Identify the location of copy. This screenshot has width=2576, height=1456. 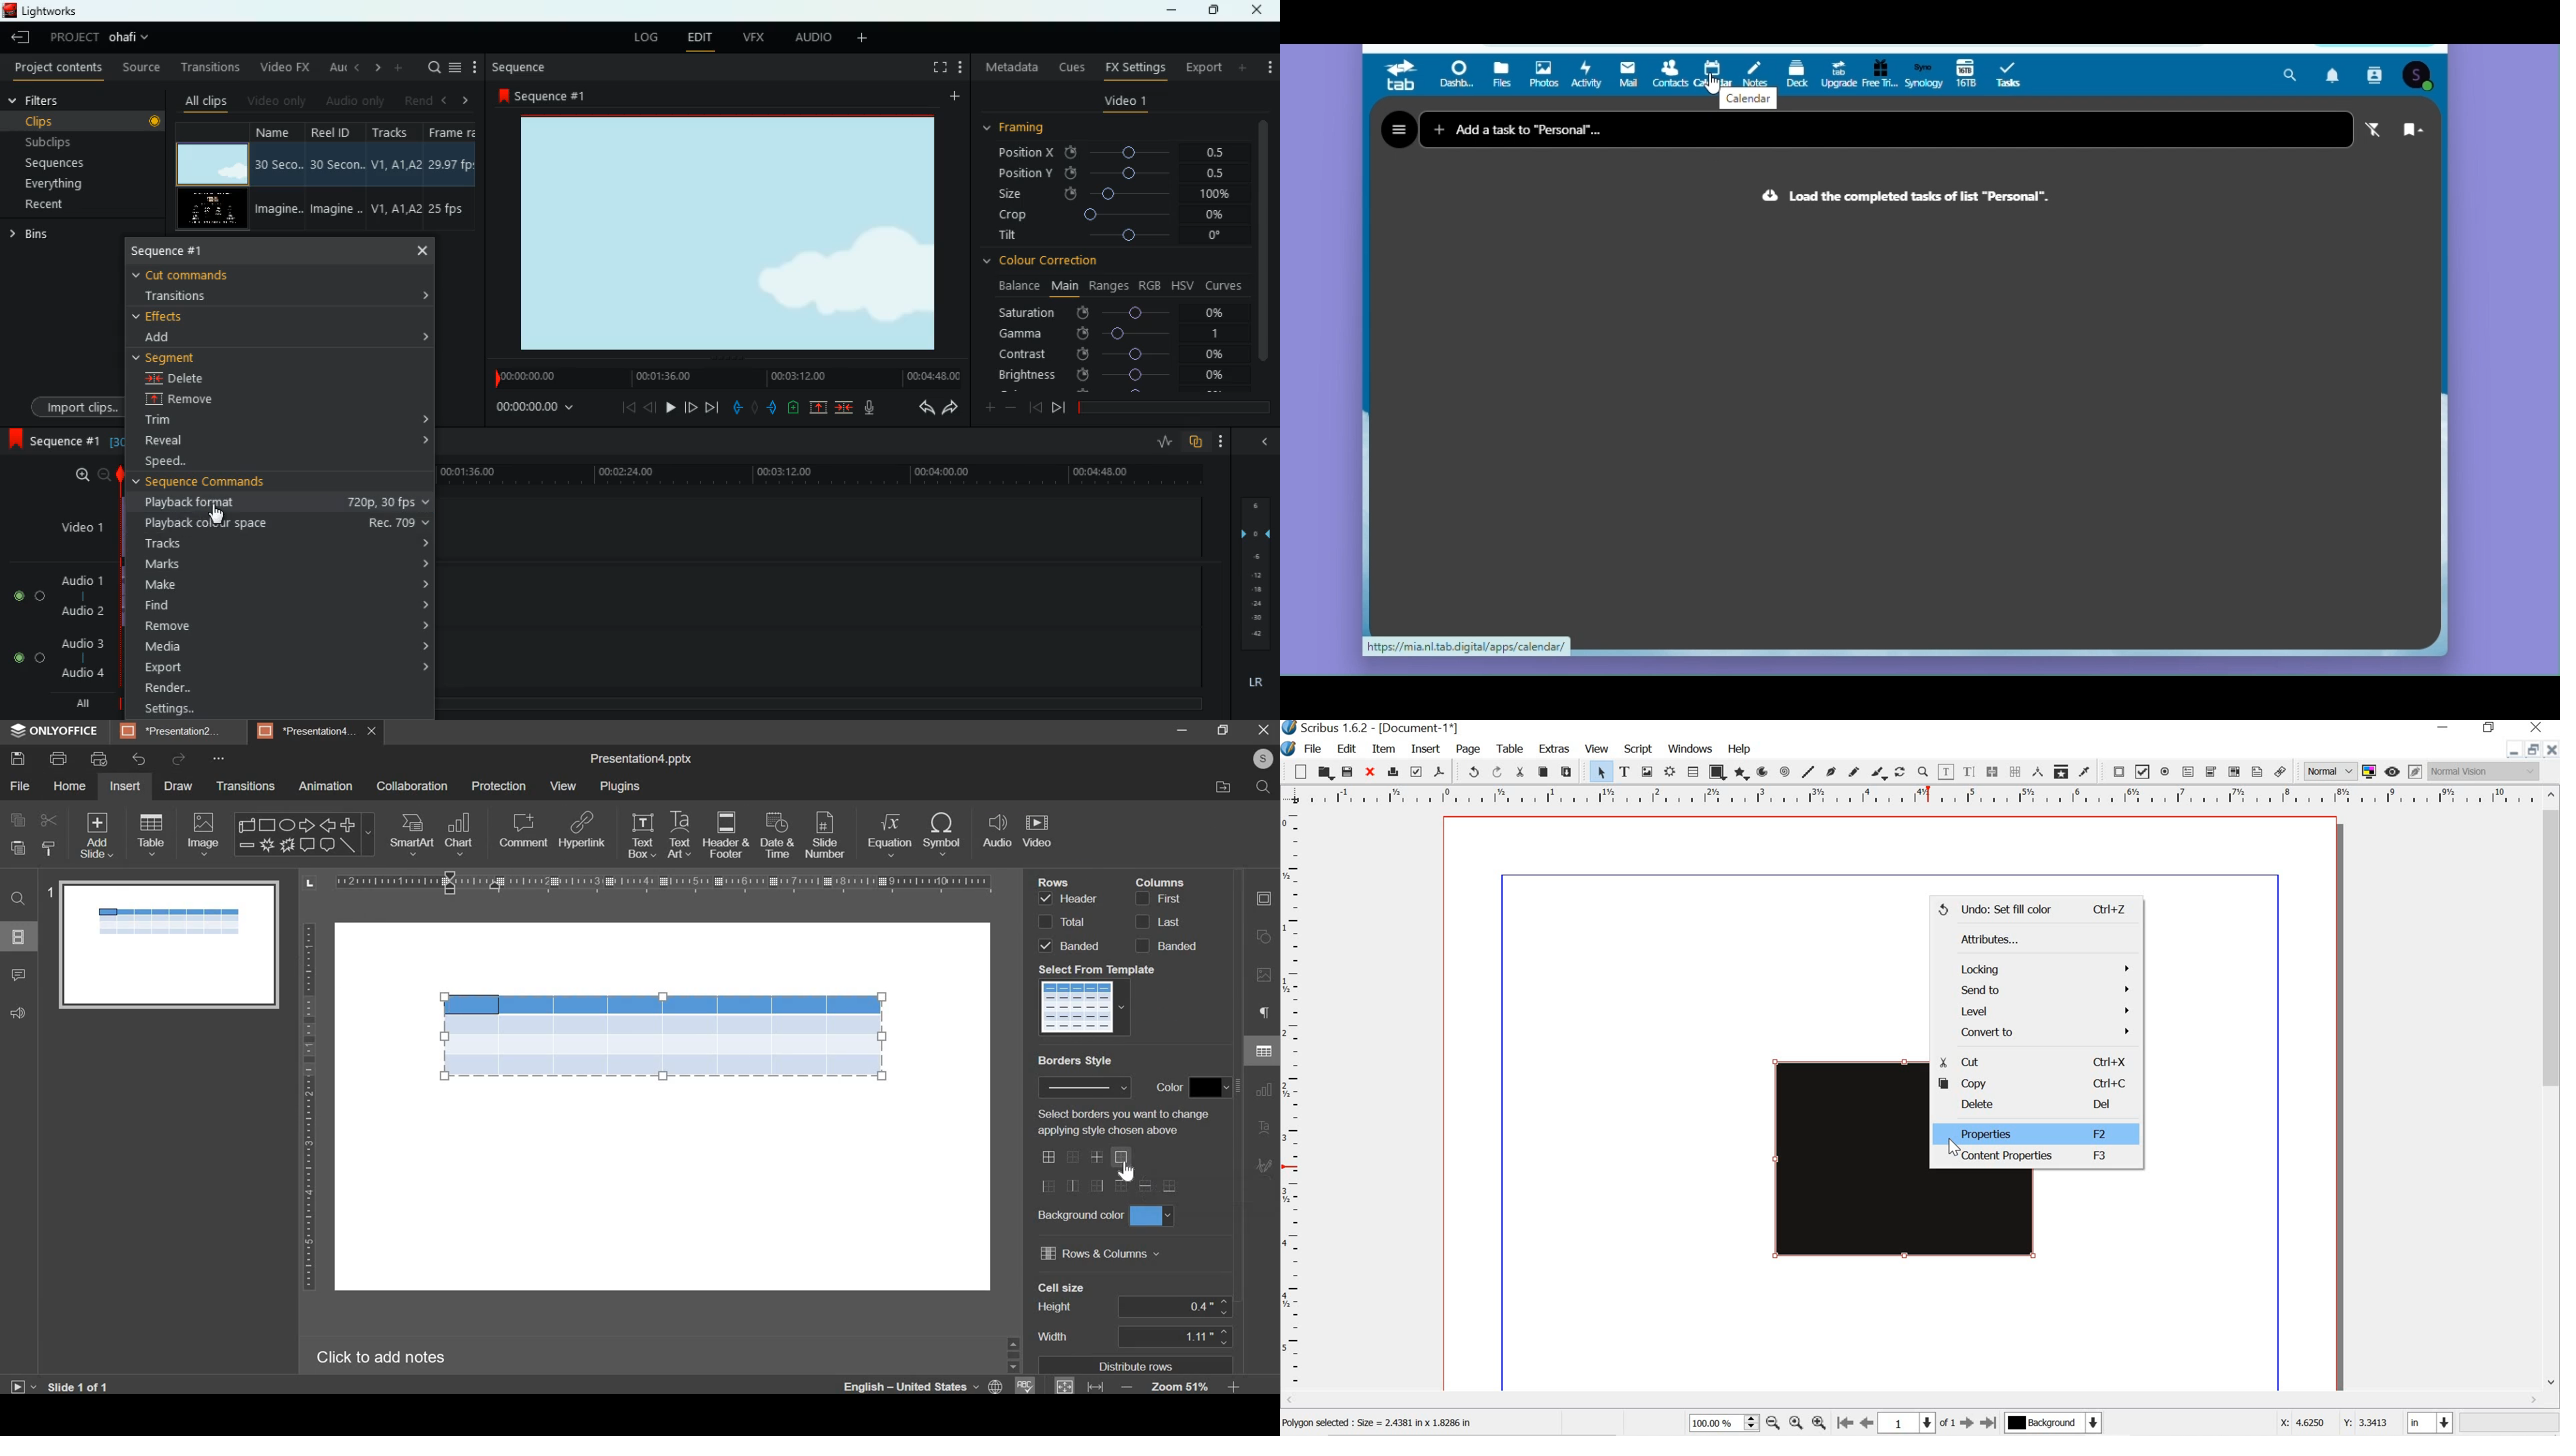
(2032, 1083).